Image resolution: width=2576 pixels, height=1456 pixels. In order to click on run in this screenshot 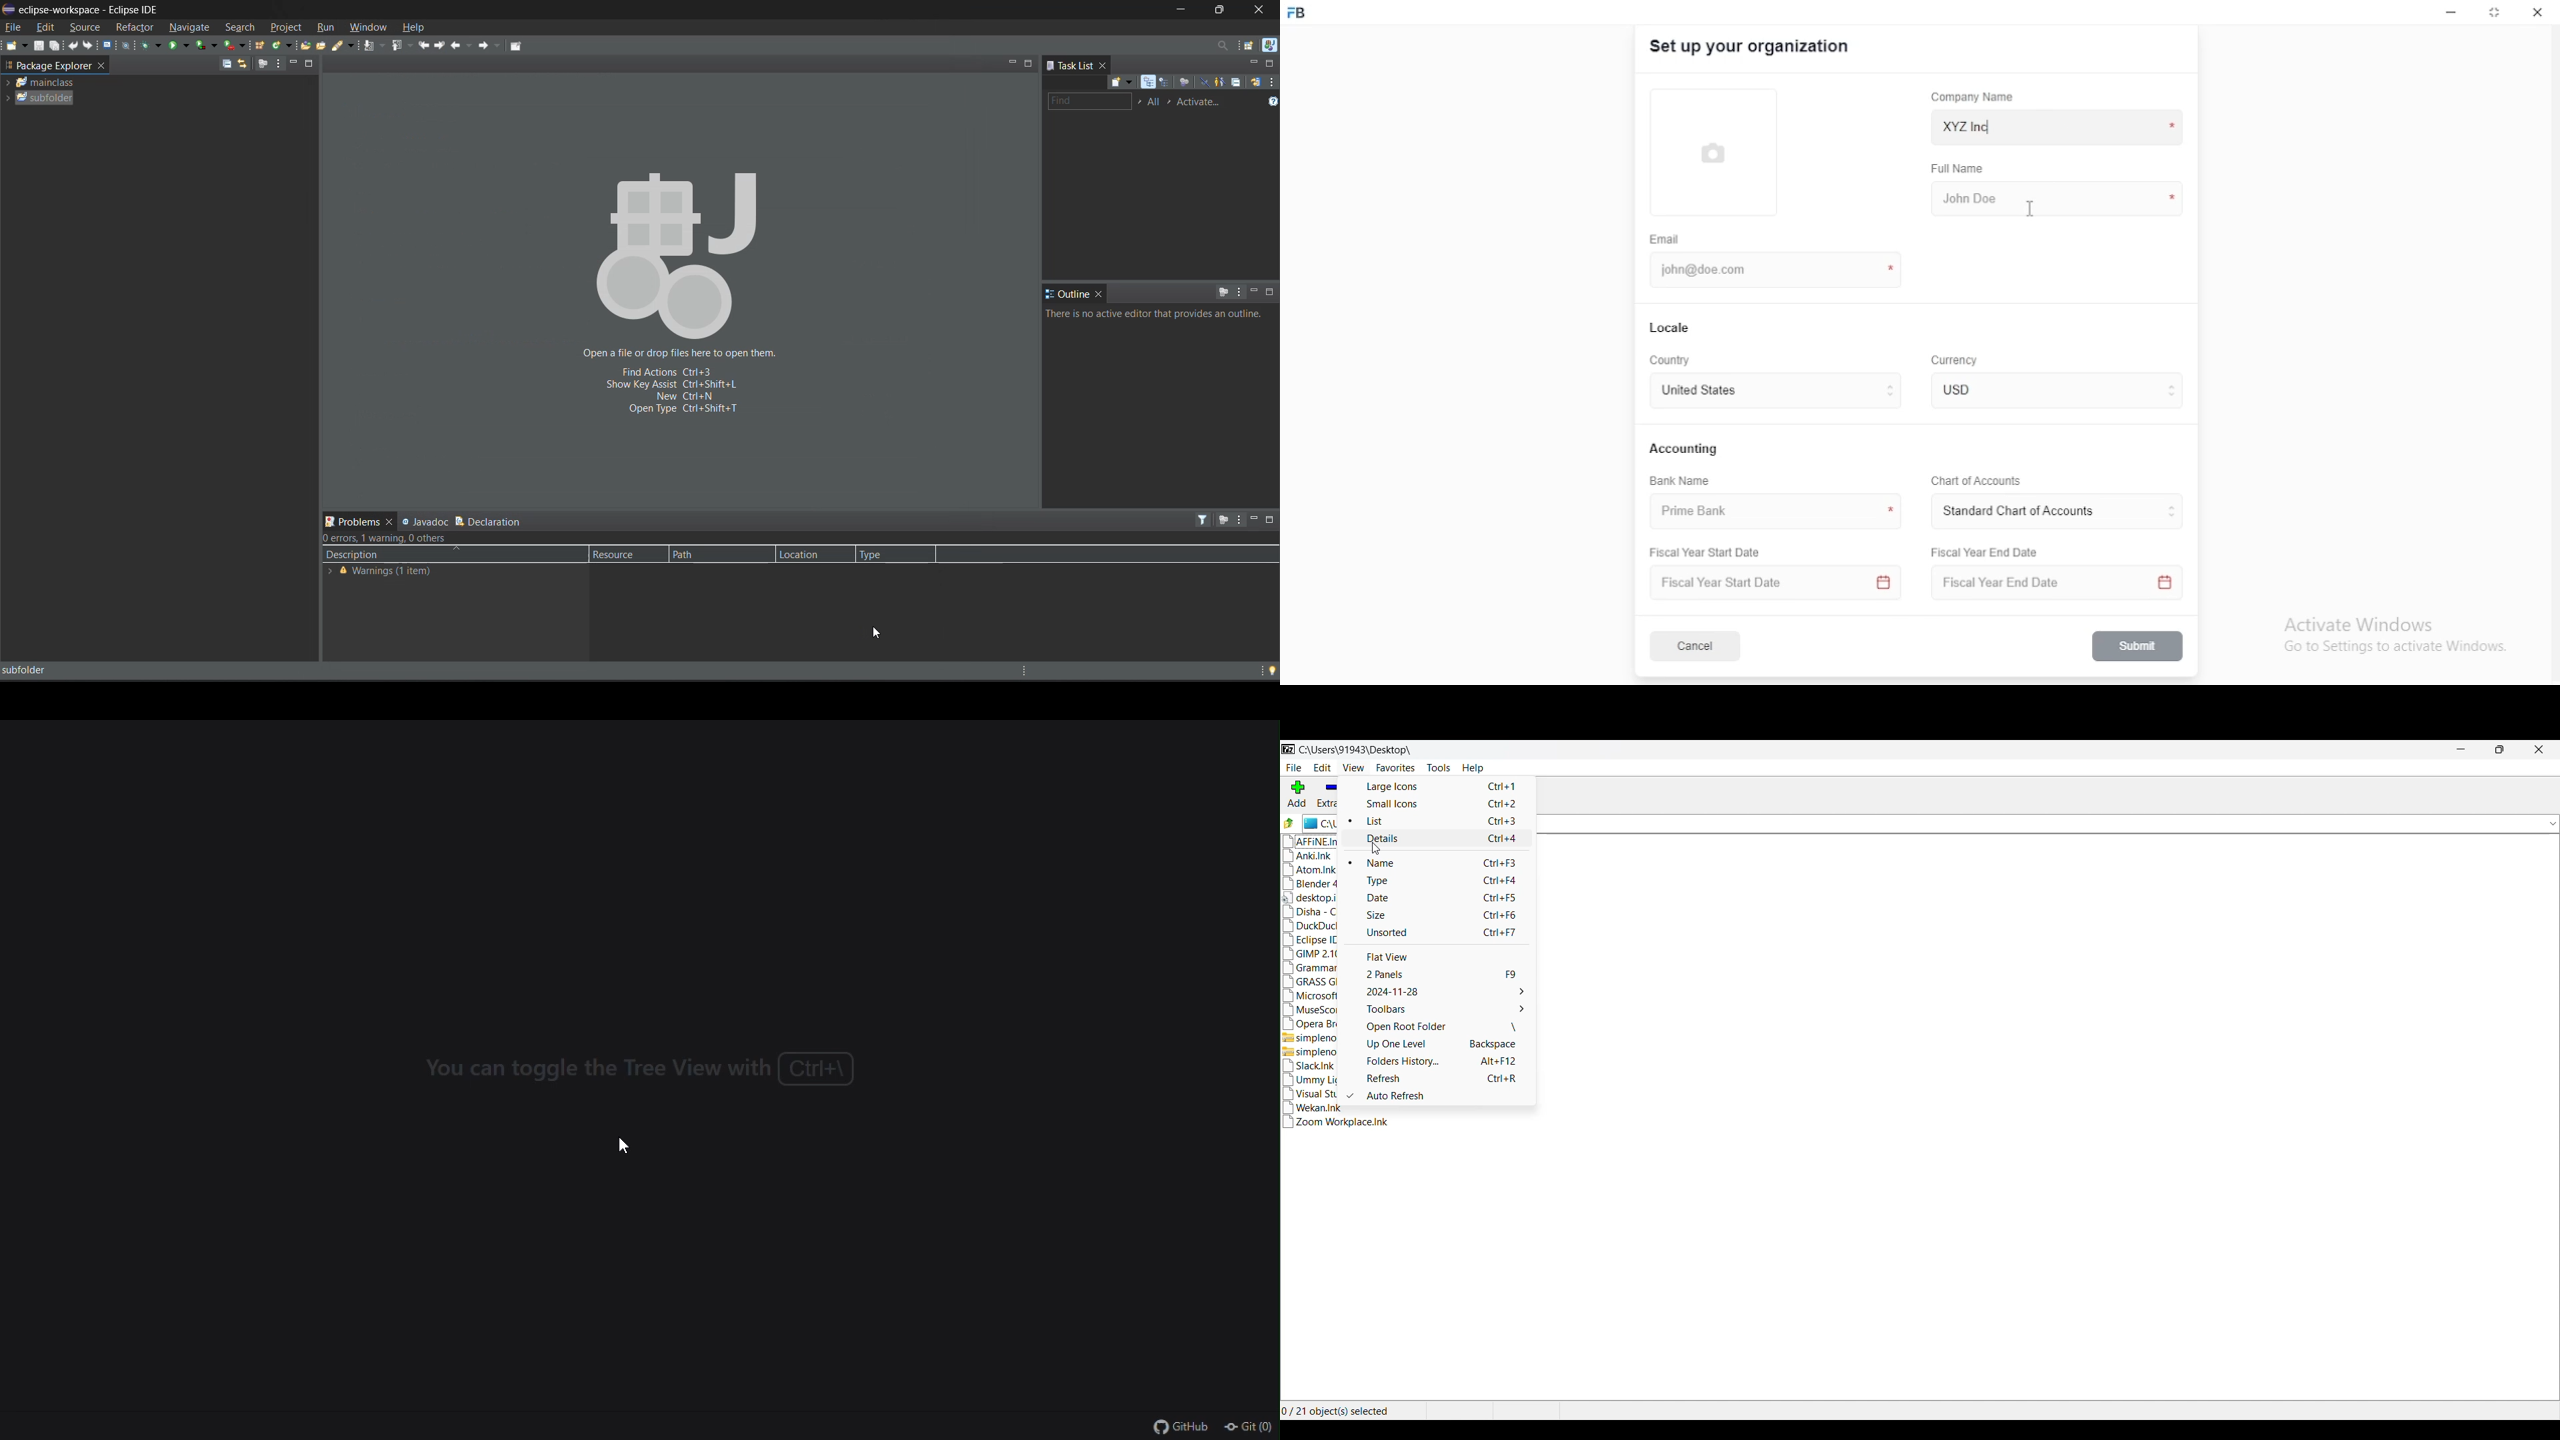, I will do `click(326, 29)`.